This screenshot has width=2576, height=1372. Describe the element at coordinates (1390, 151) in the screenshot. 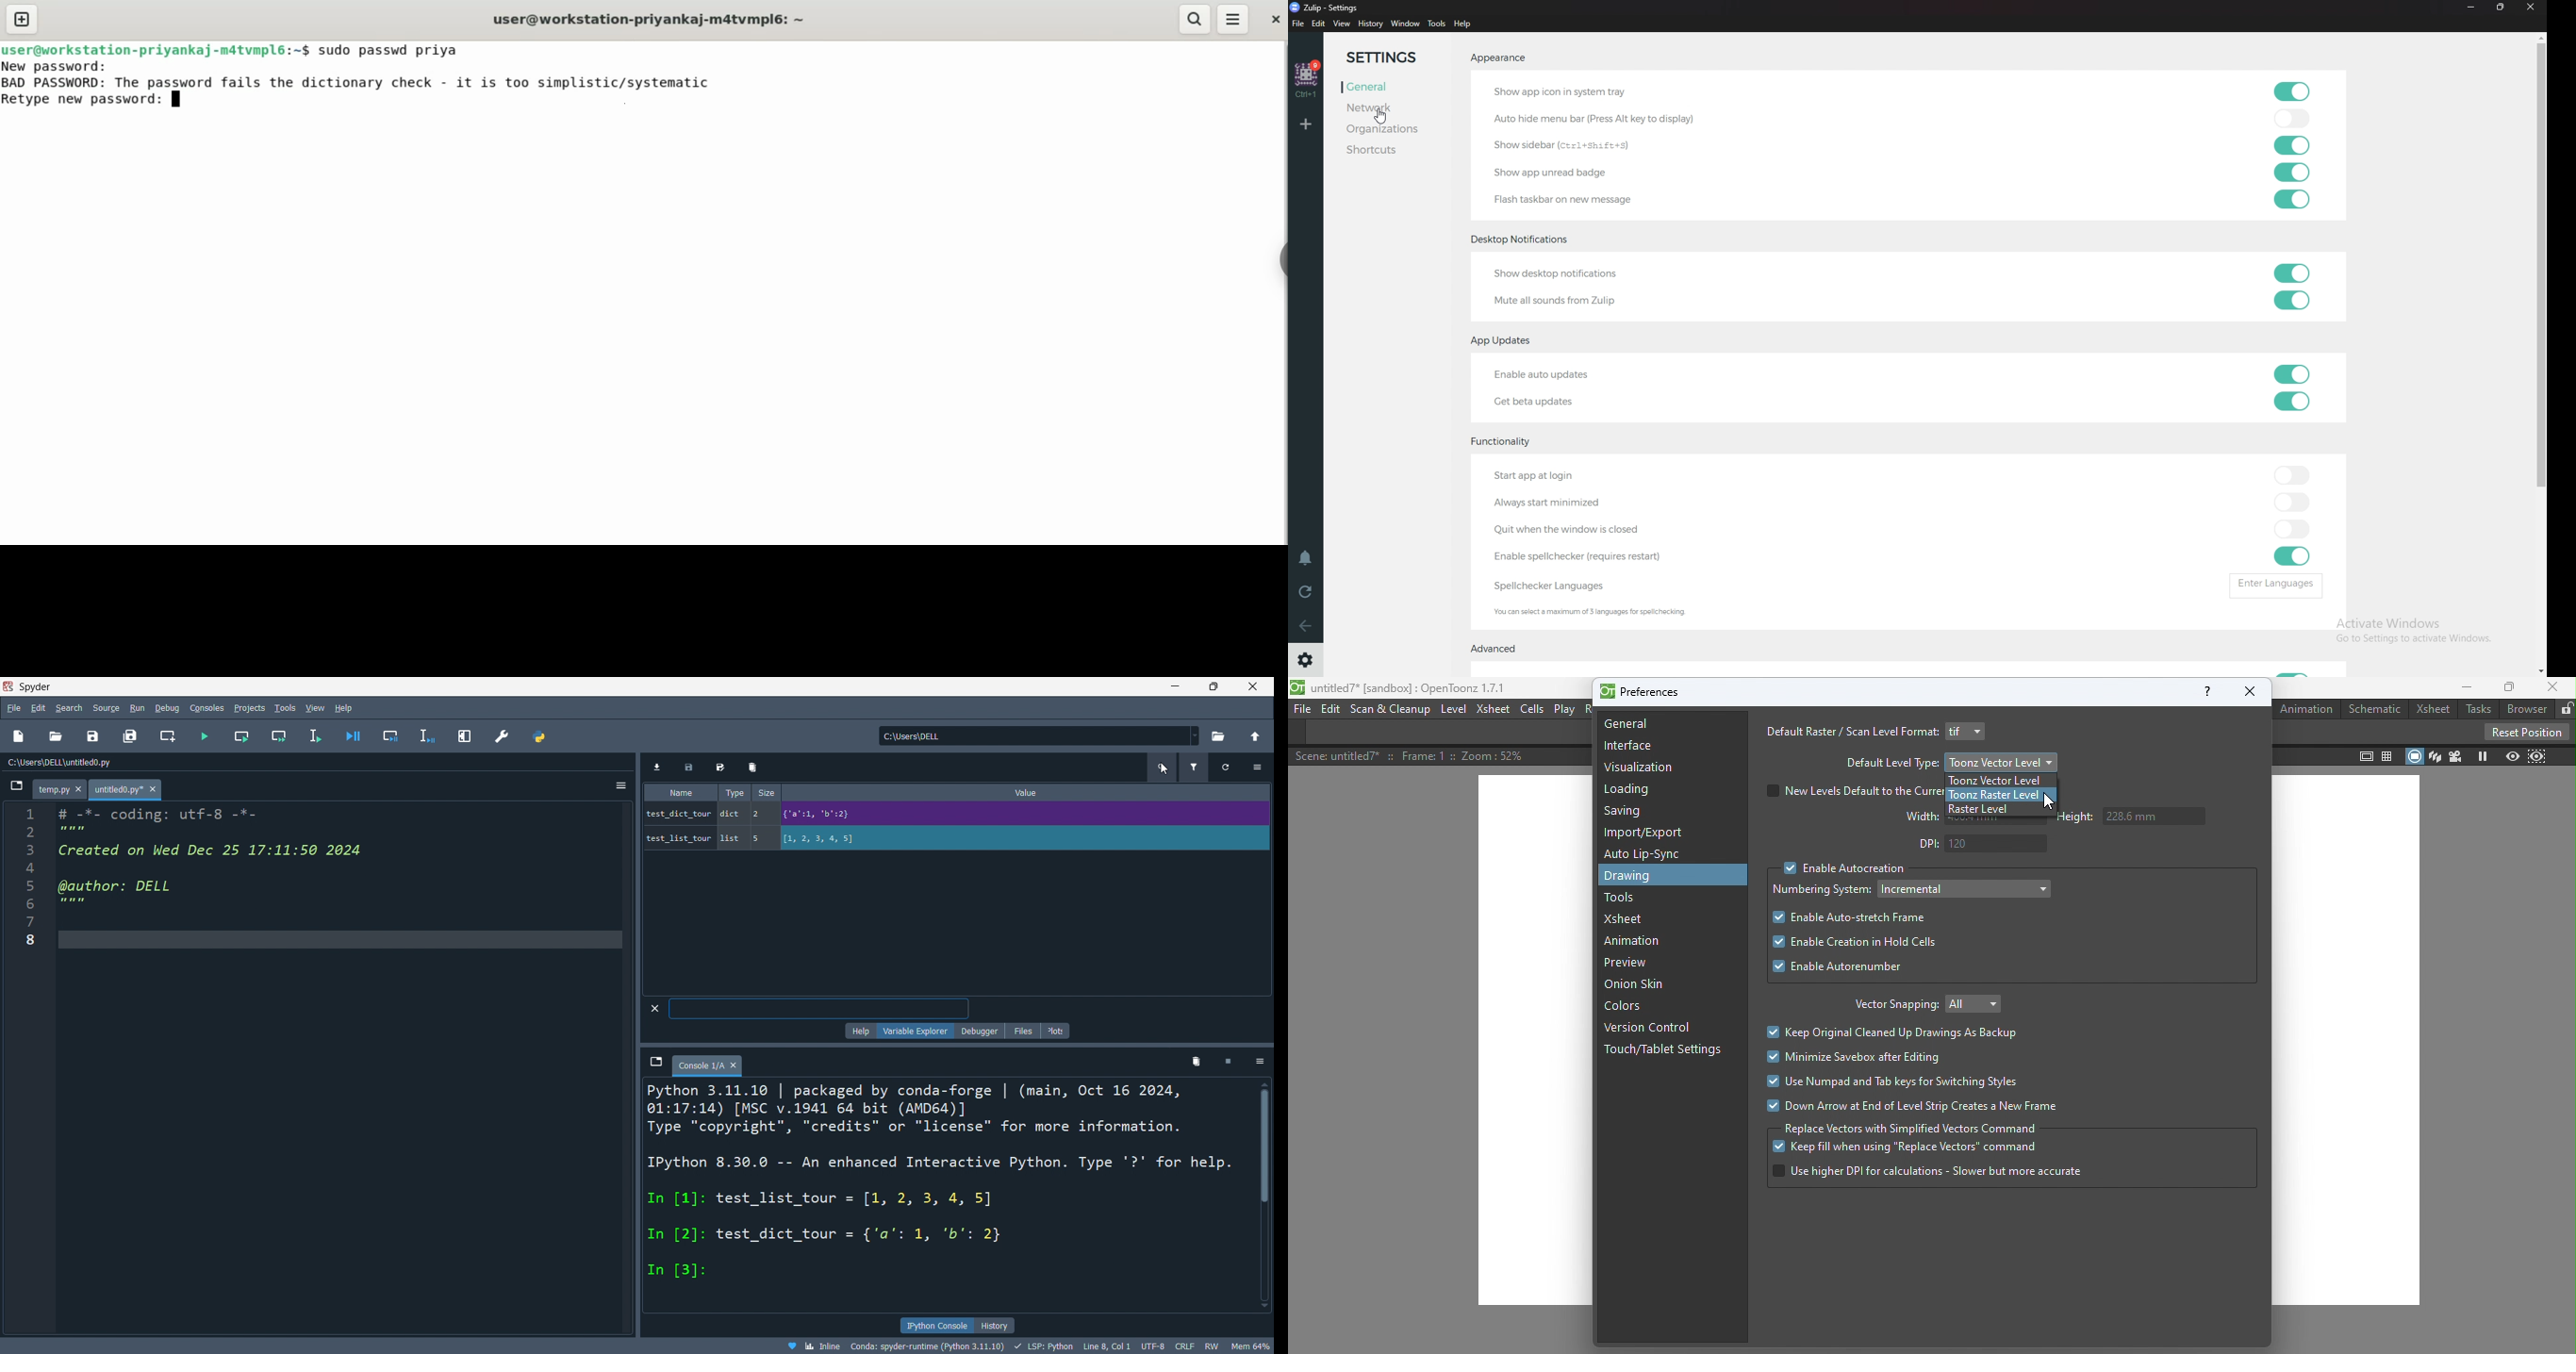

I see `Shortcuts` at that location.